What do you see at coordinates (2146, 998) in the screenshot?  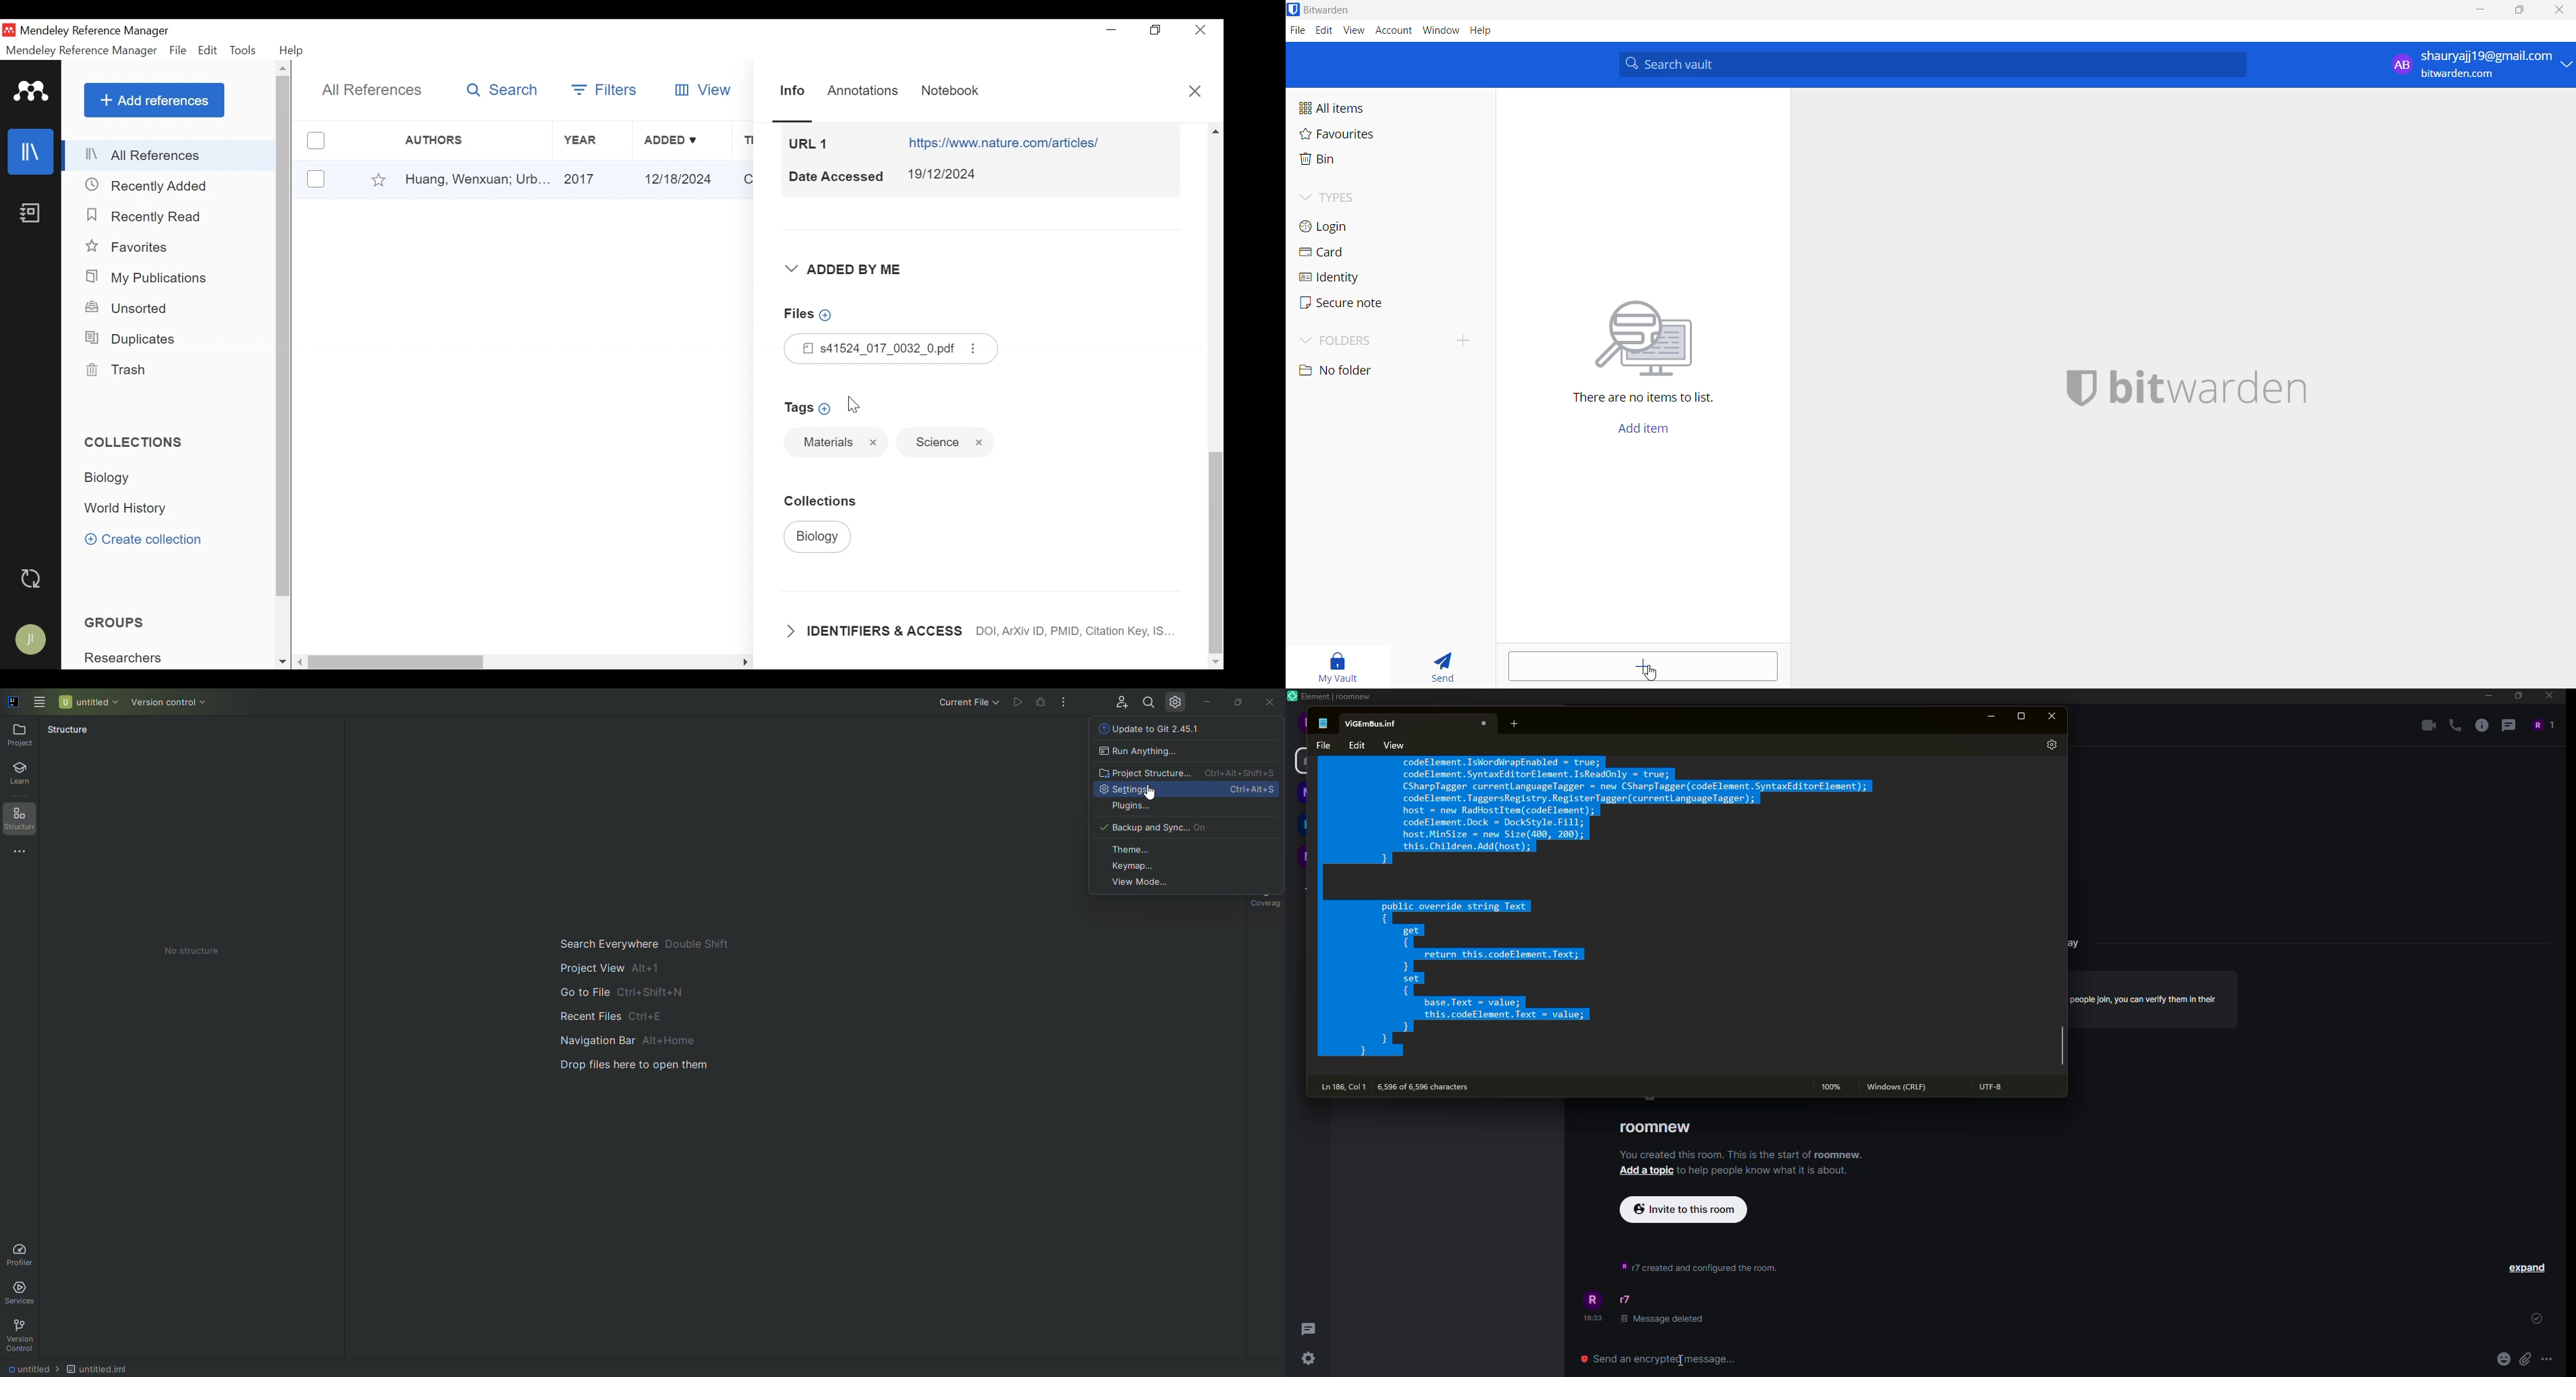 I see `info` at bounding box center [2146, 998].